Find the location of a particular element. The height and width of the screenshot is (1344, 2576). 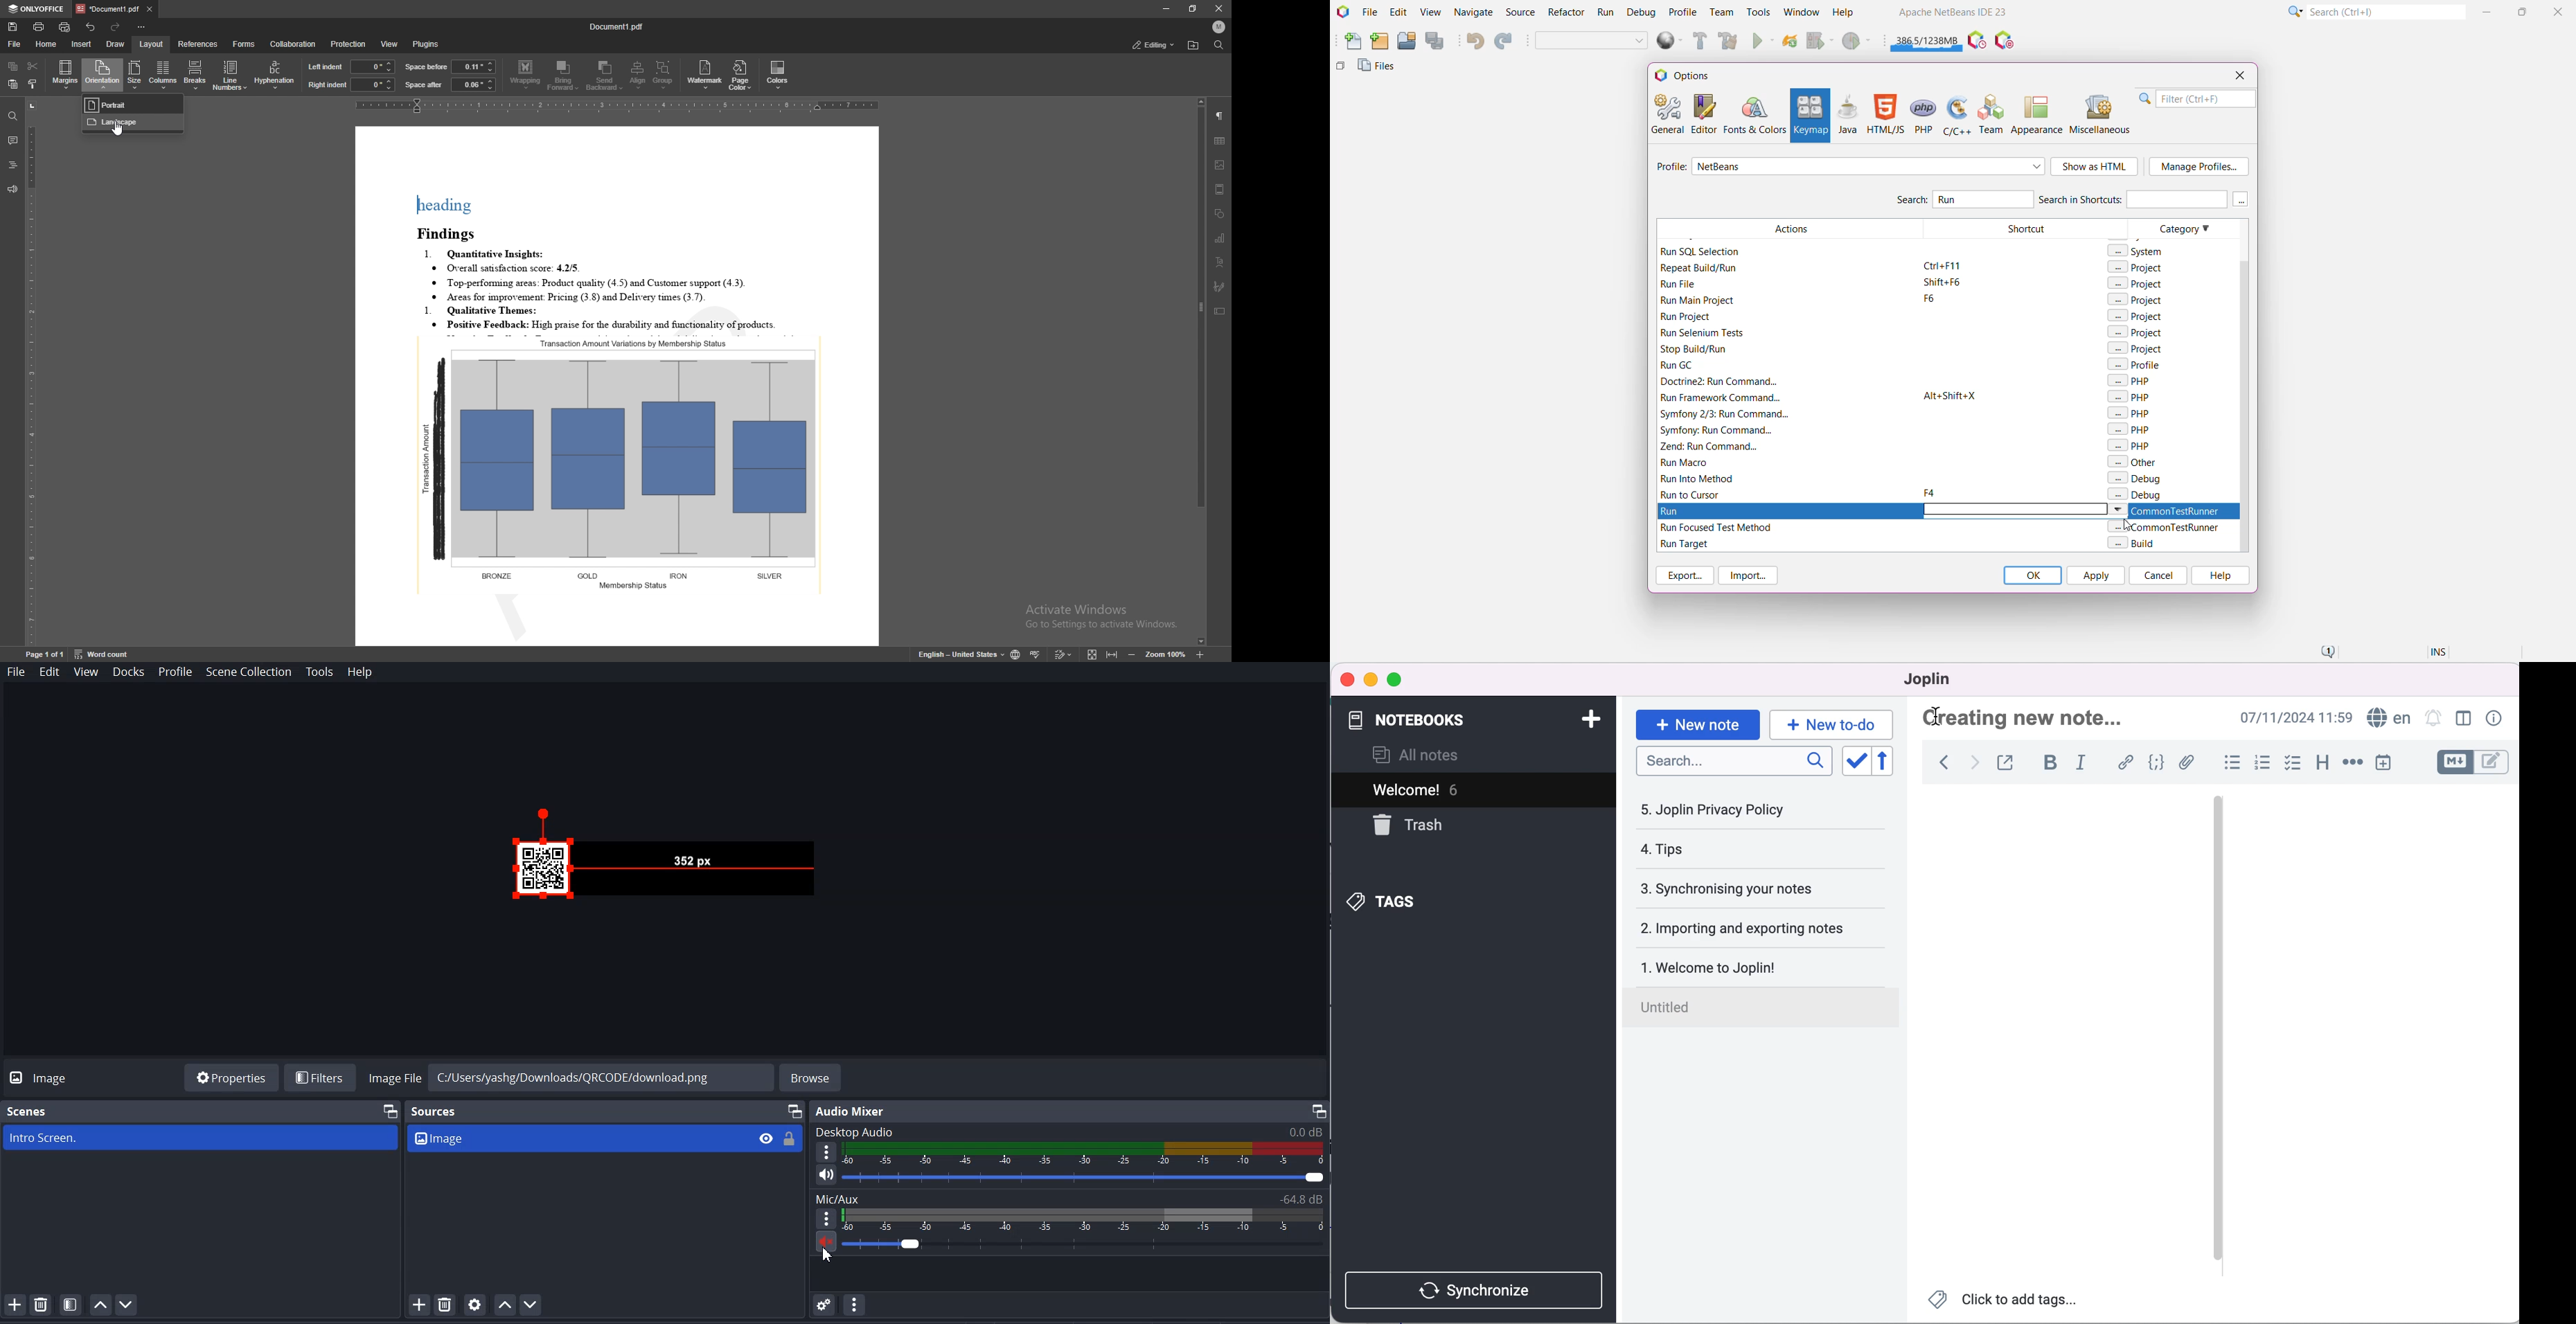

breaks is located at coordinates (194, 74).